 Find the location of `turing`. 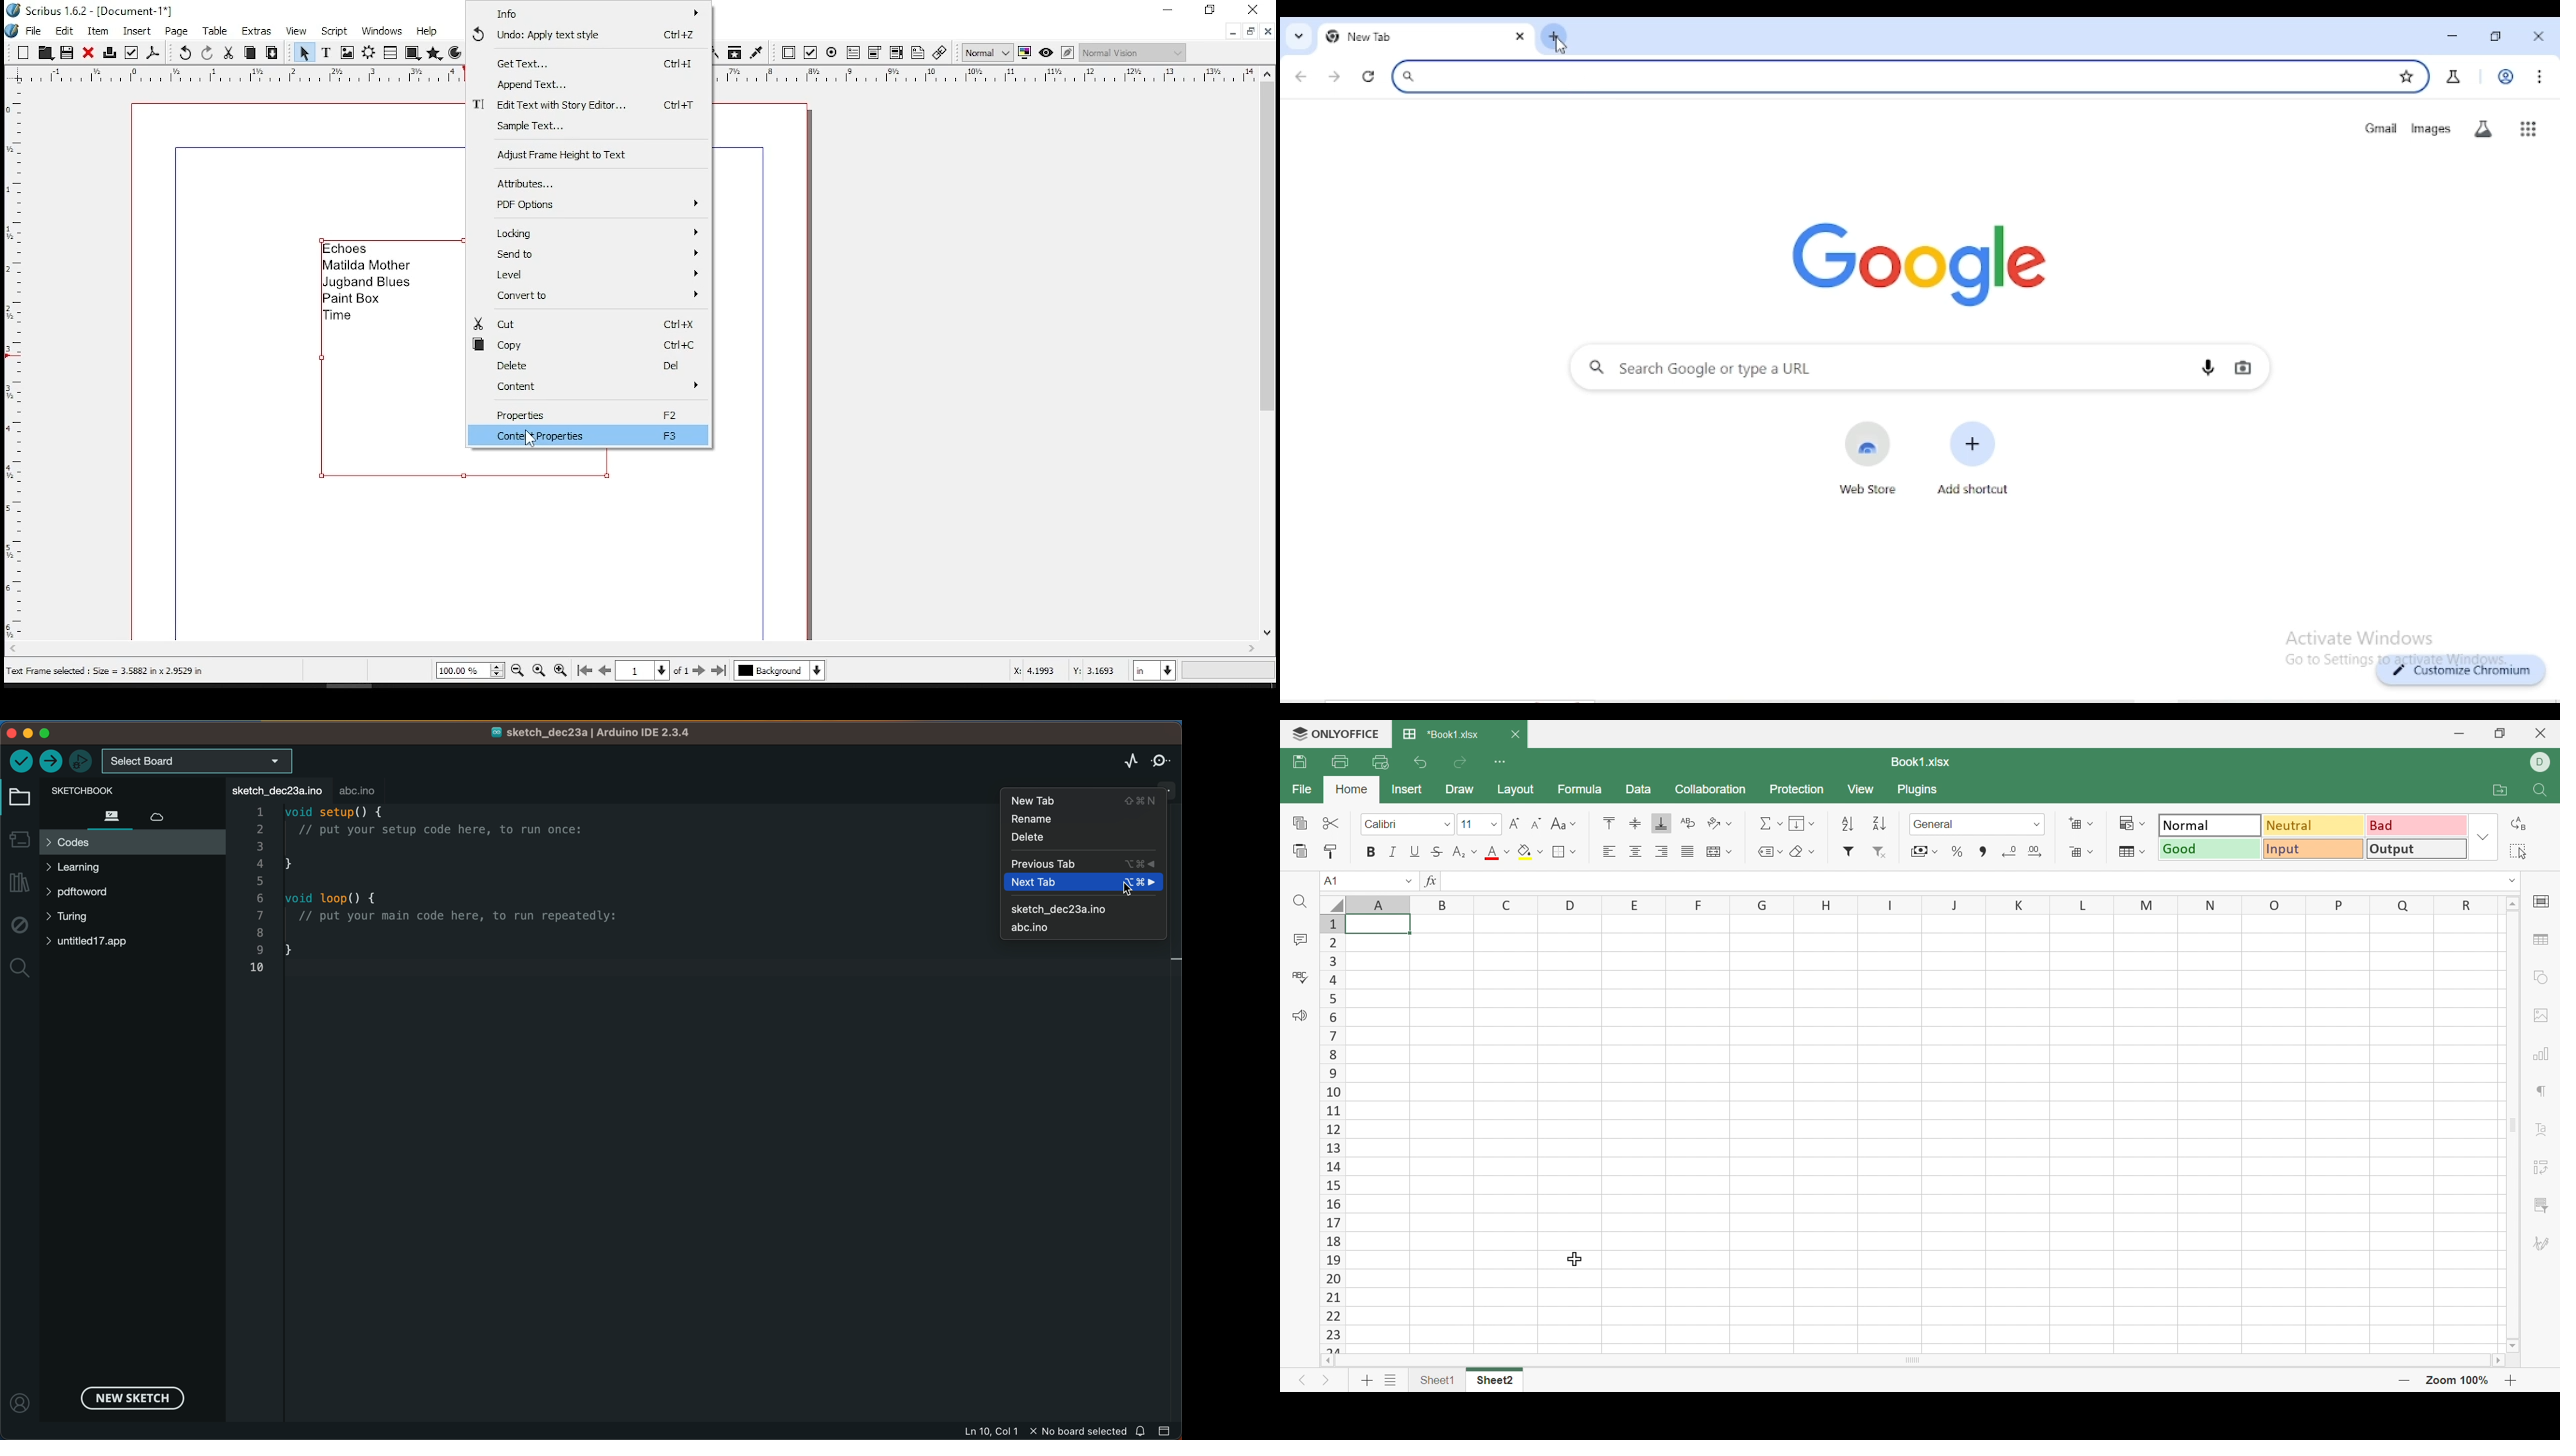

turing is located at coordinates (75, 918).